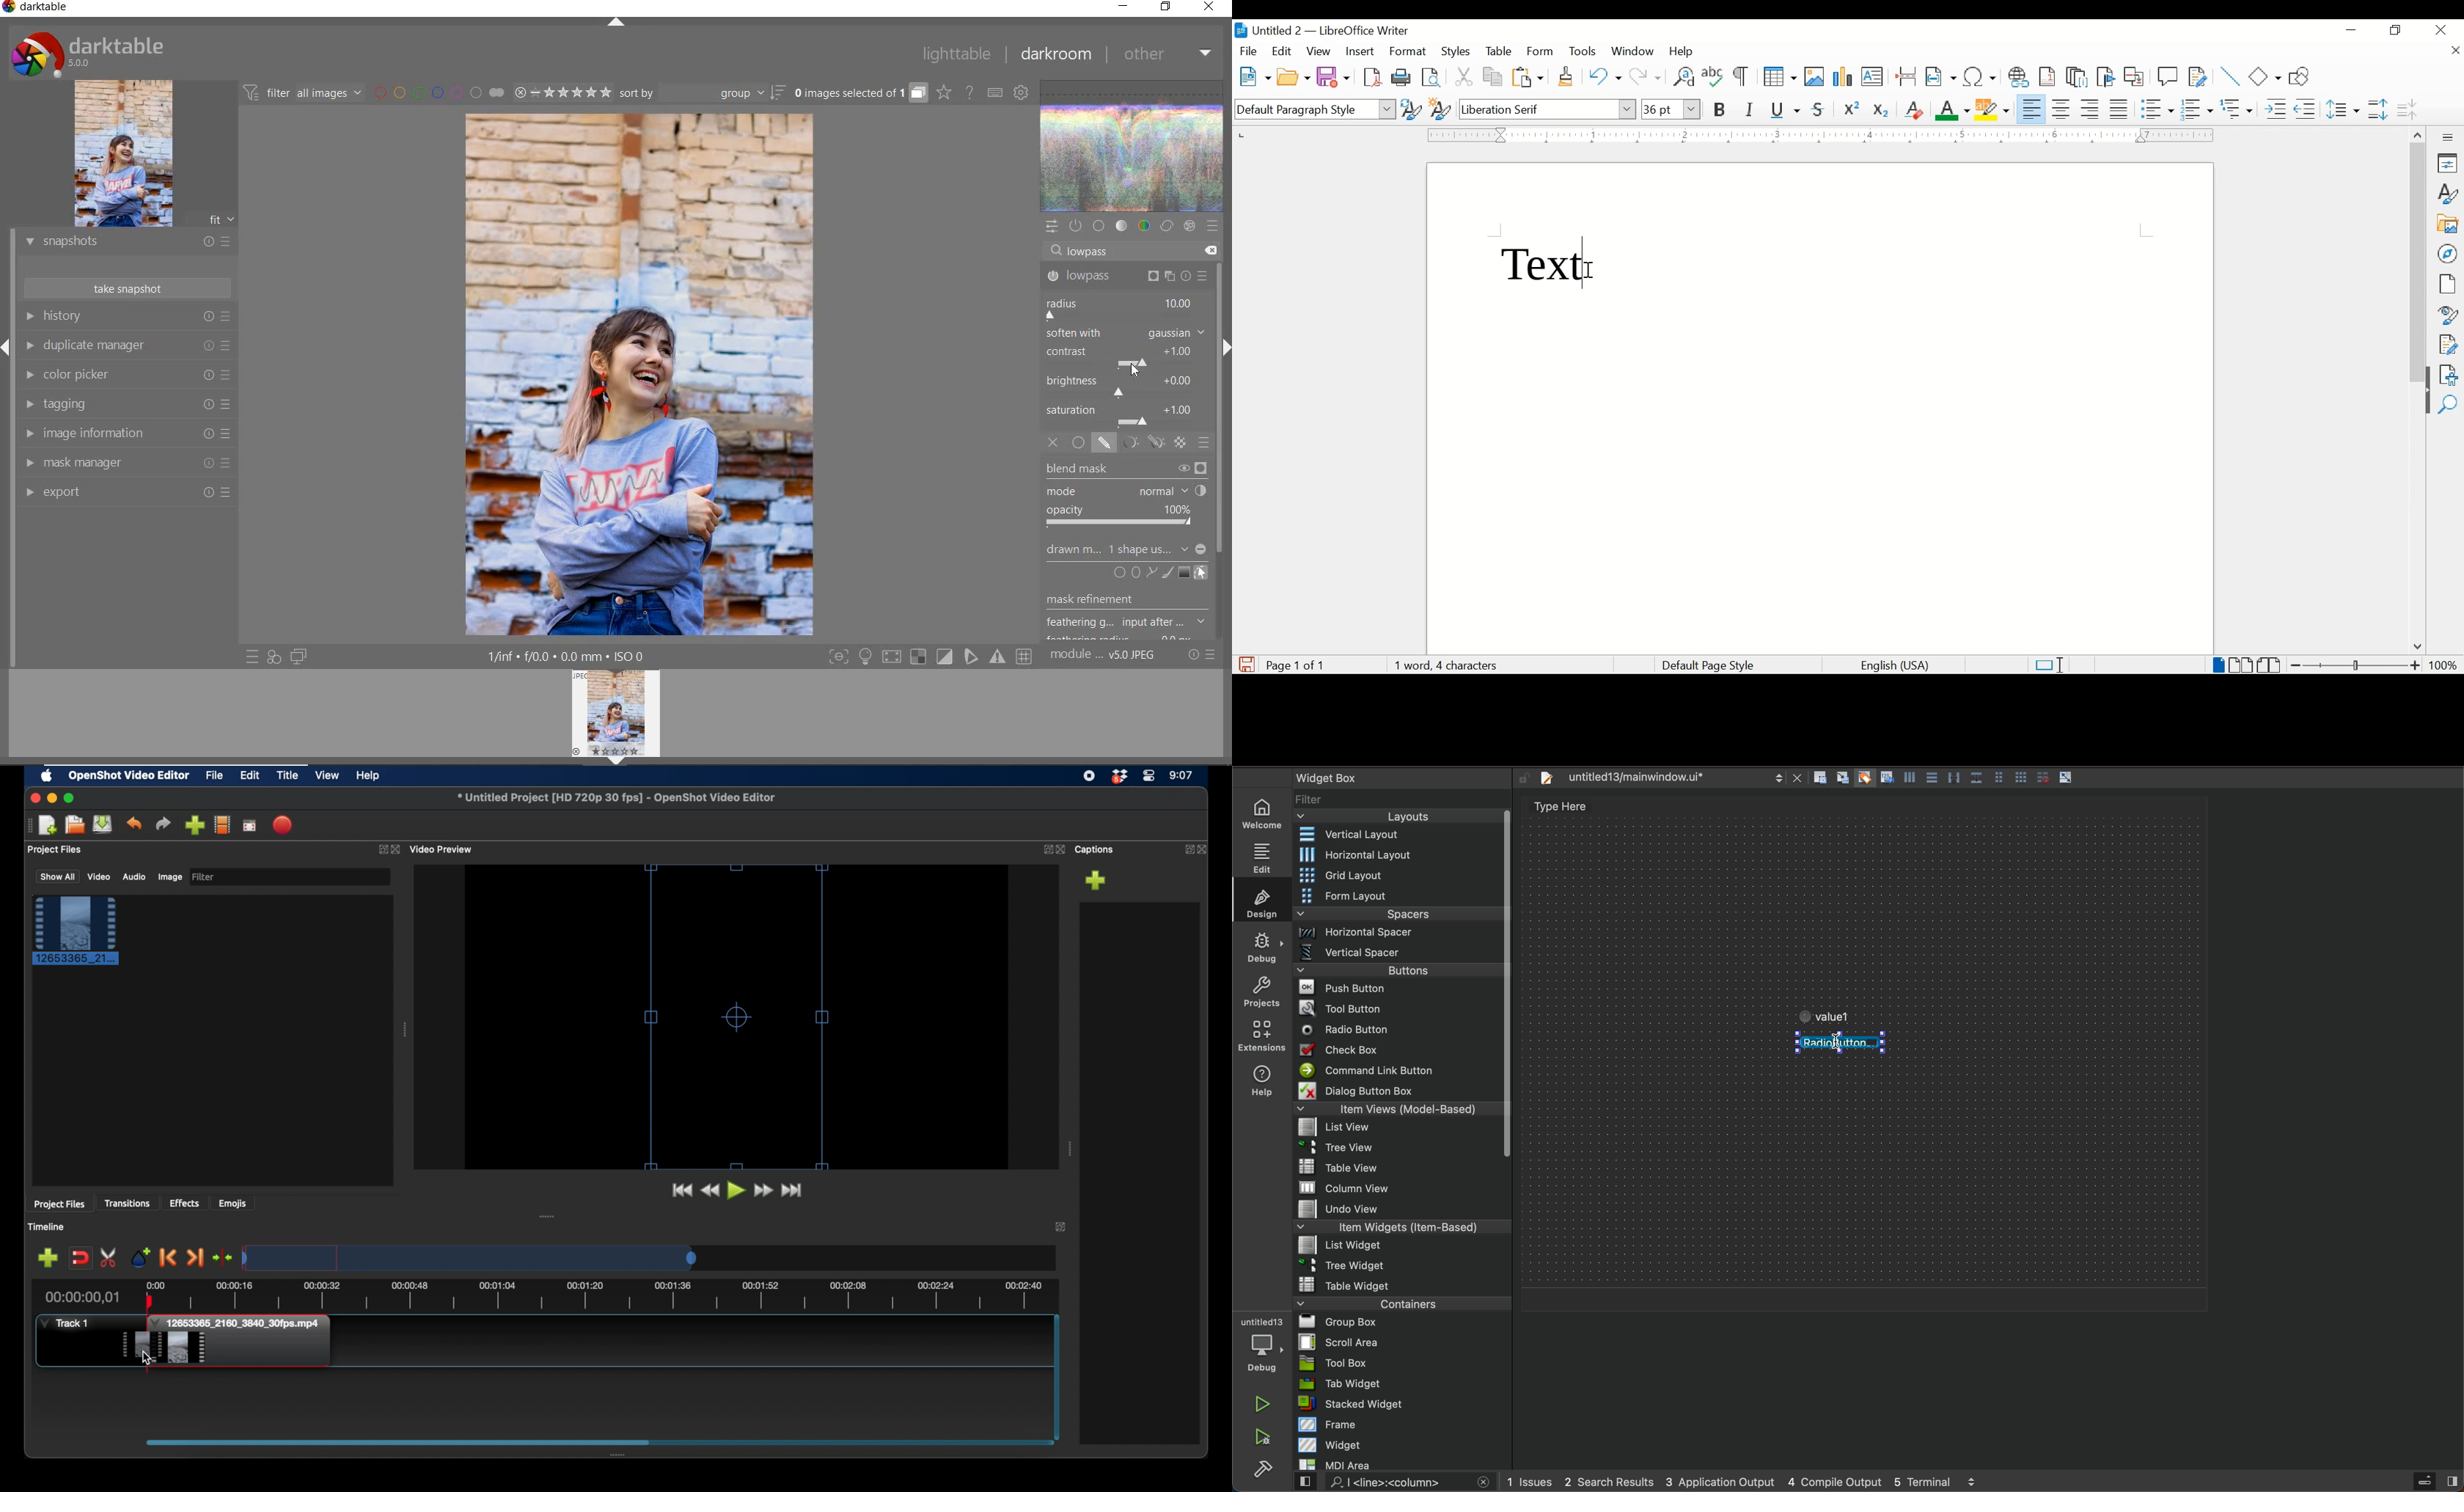 Image resolution: width=2464 pixels, height=1512 pixels. I want to click on justify, so click(2119, 109).